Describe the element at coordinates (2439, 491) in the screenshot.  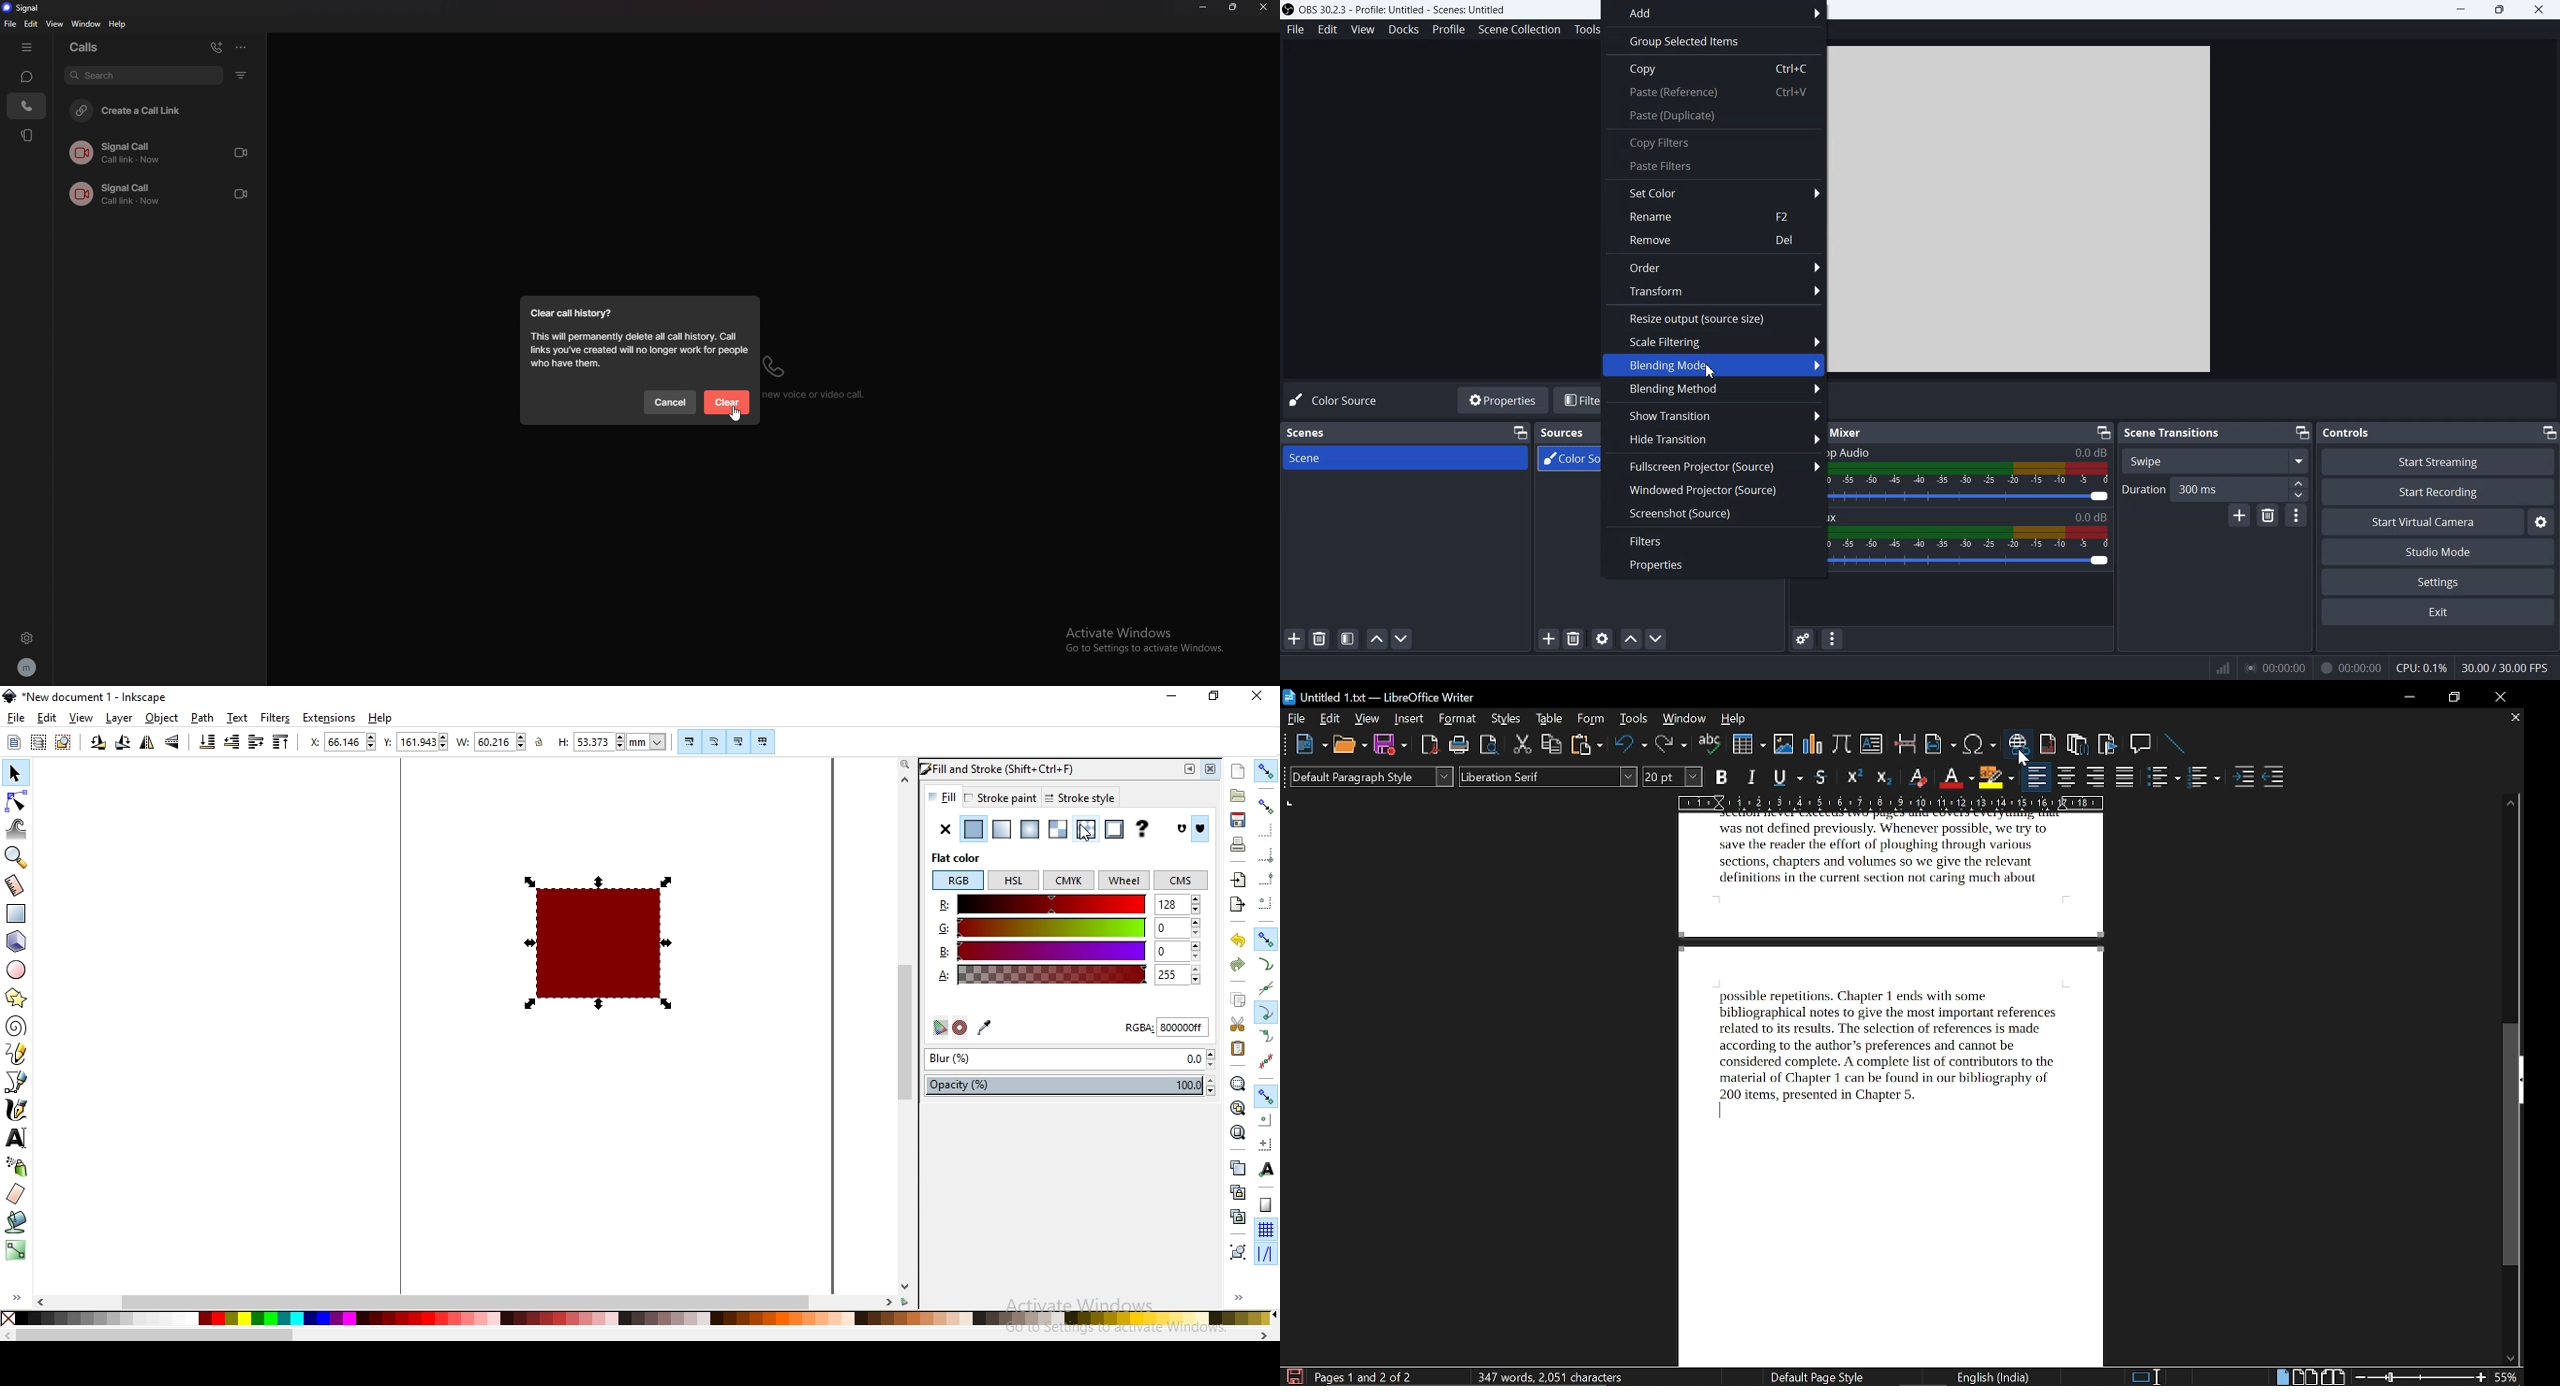
I see `Start Recording` at that location.